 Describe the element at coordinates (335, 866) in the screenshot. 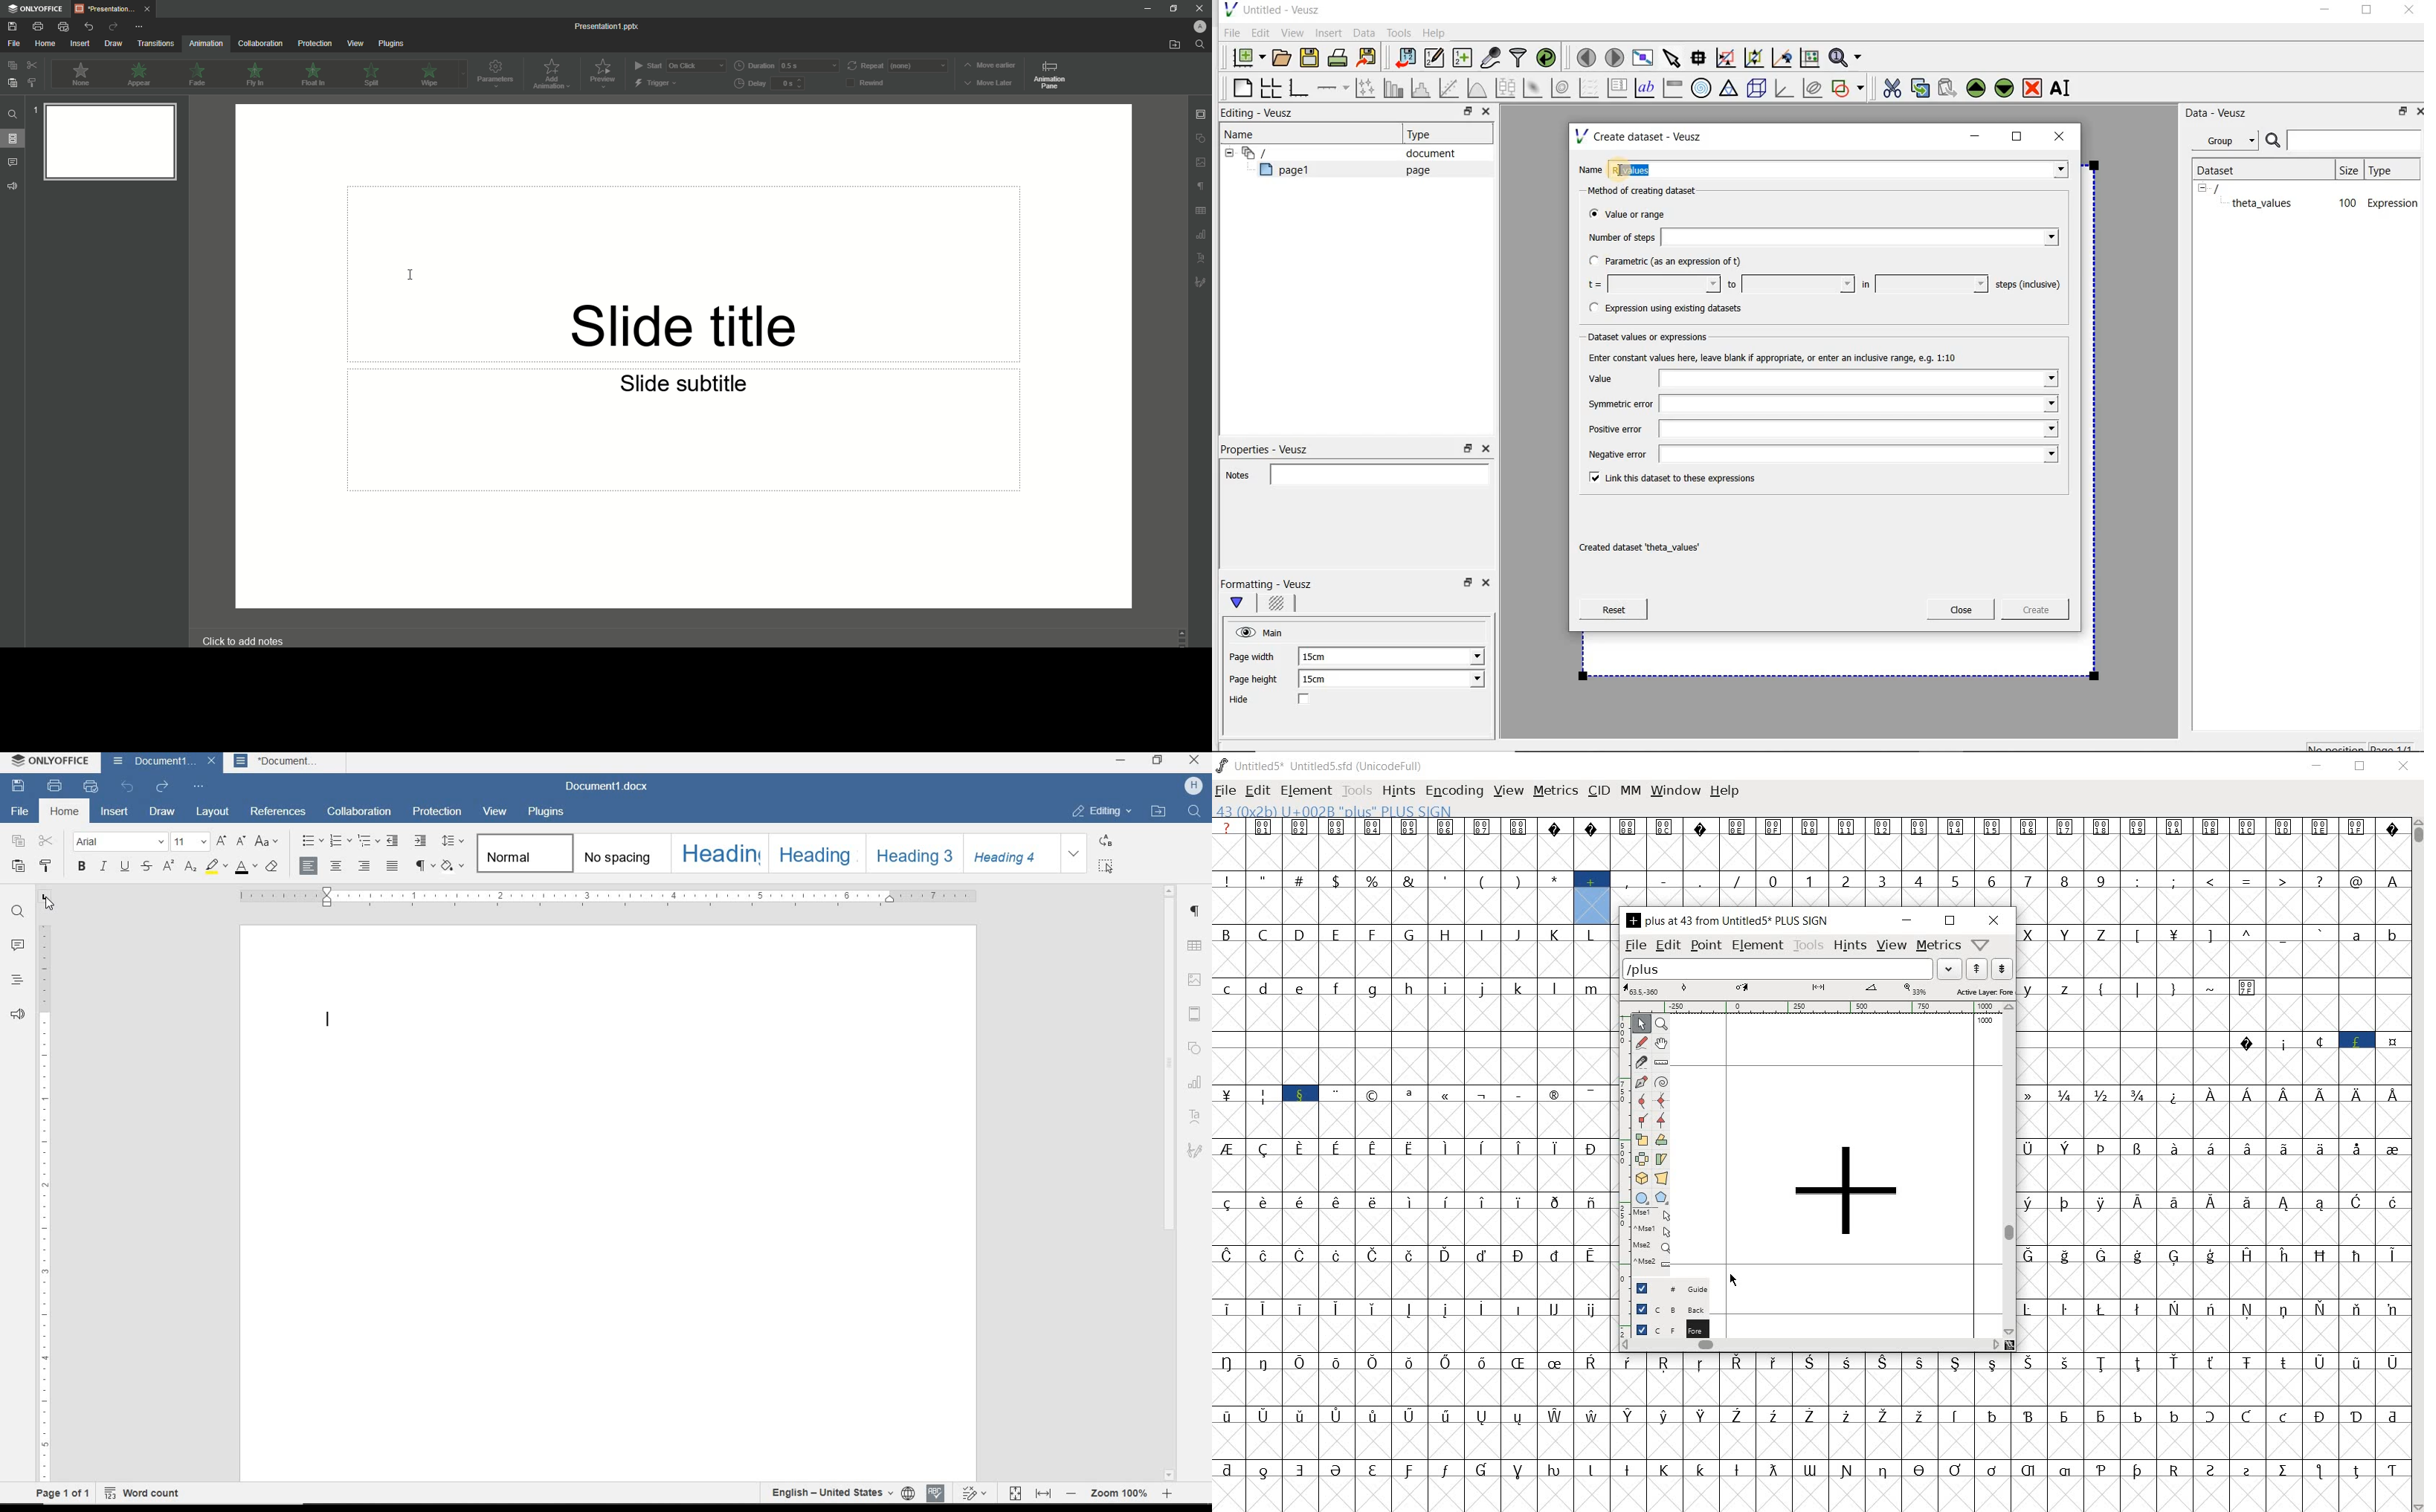

I see `ALIGN CENTER` at that location.